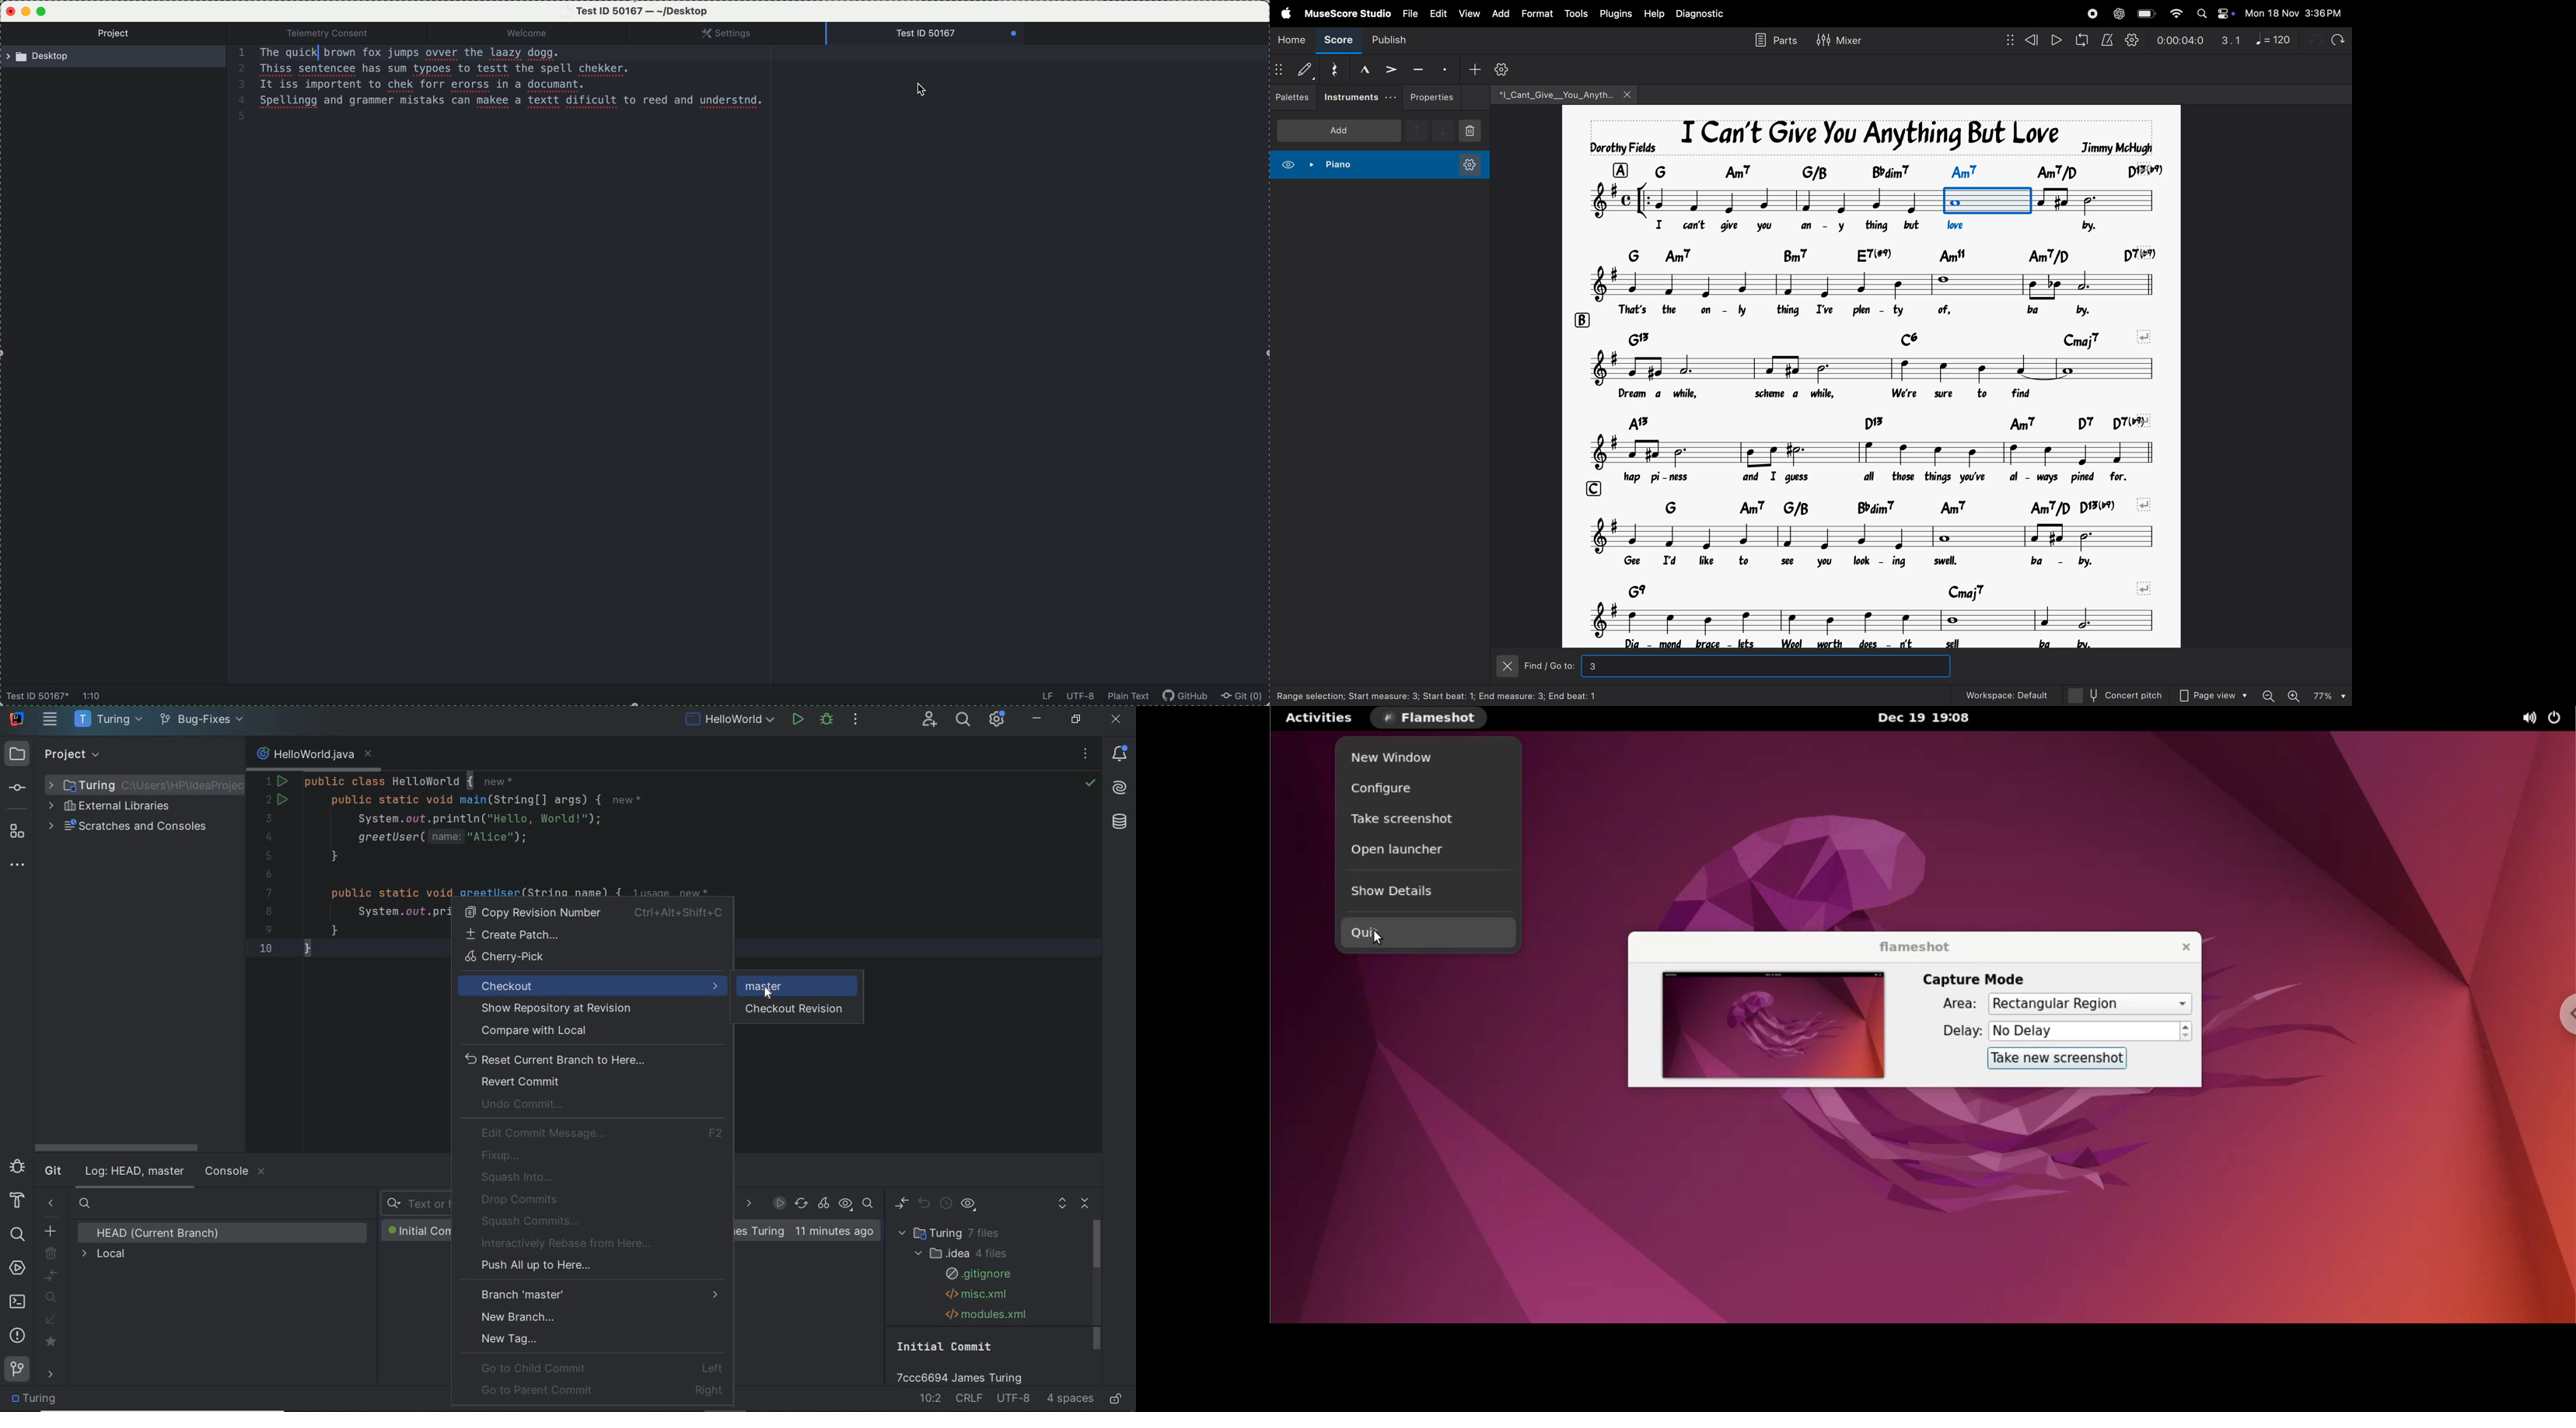 This screenshot has width=2576, height=1428. What do you see at coordinates (1387, 41) in the screenshot?
I see `publish` at bounding box center [1387, 41].